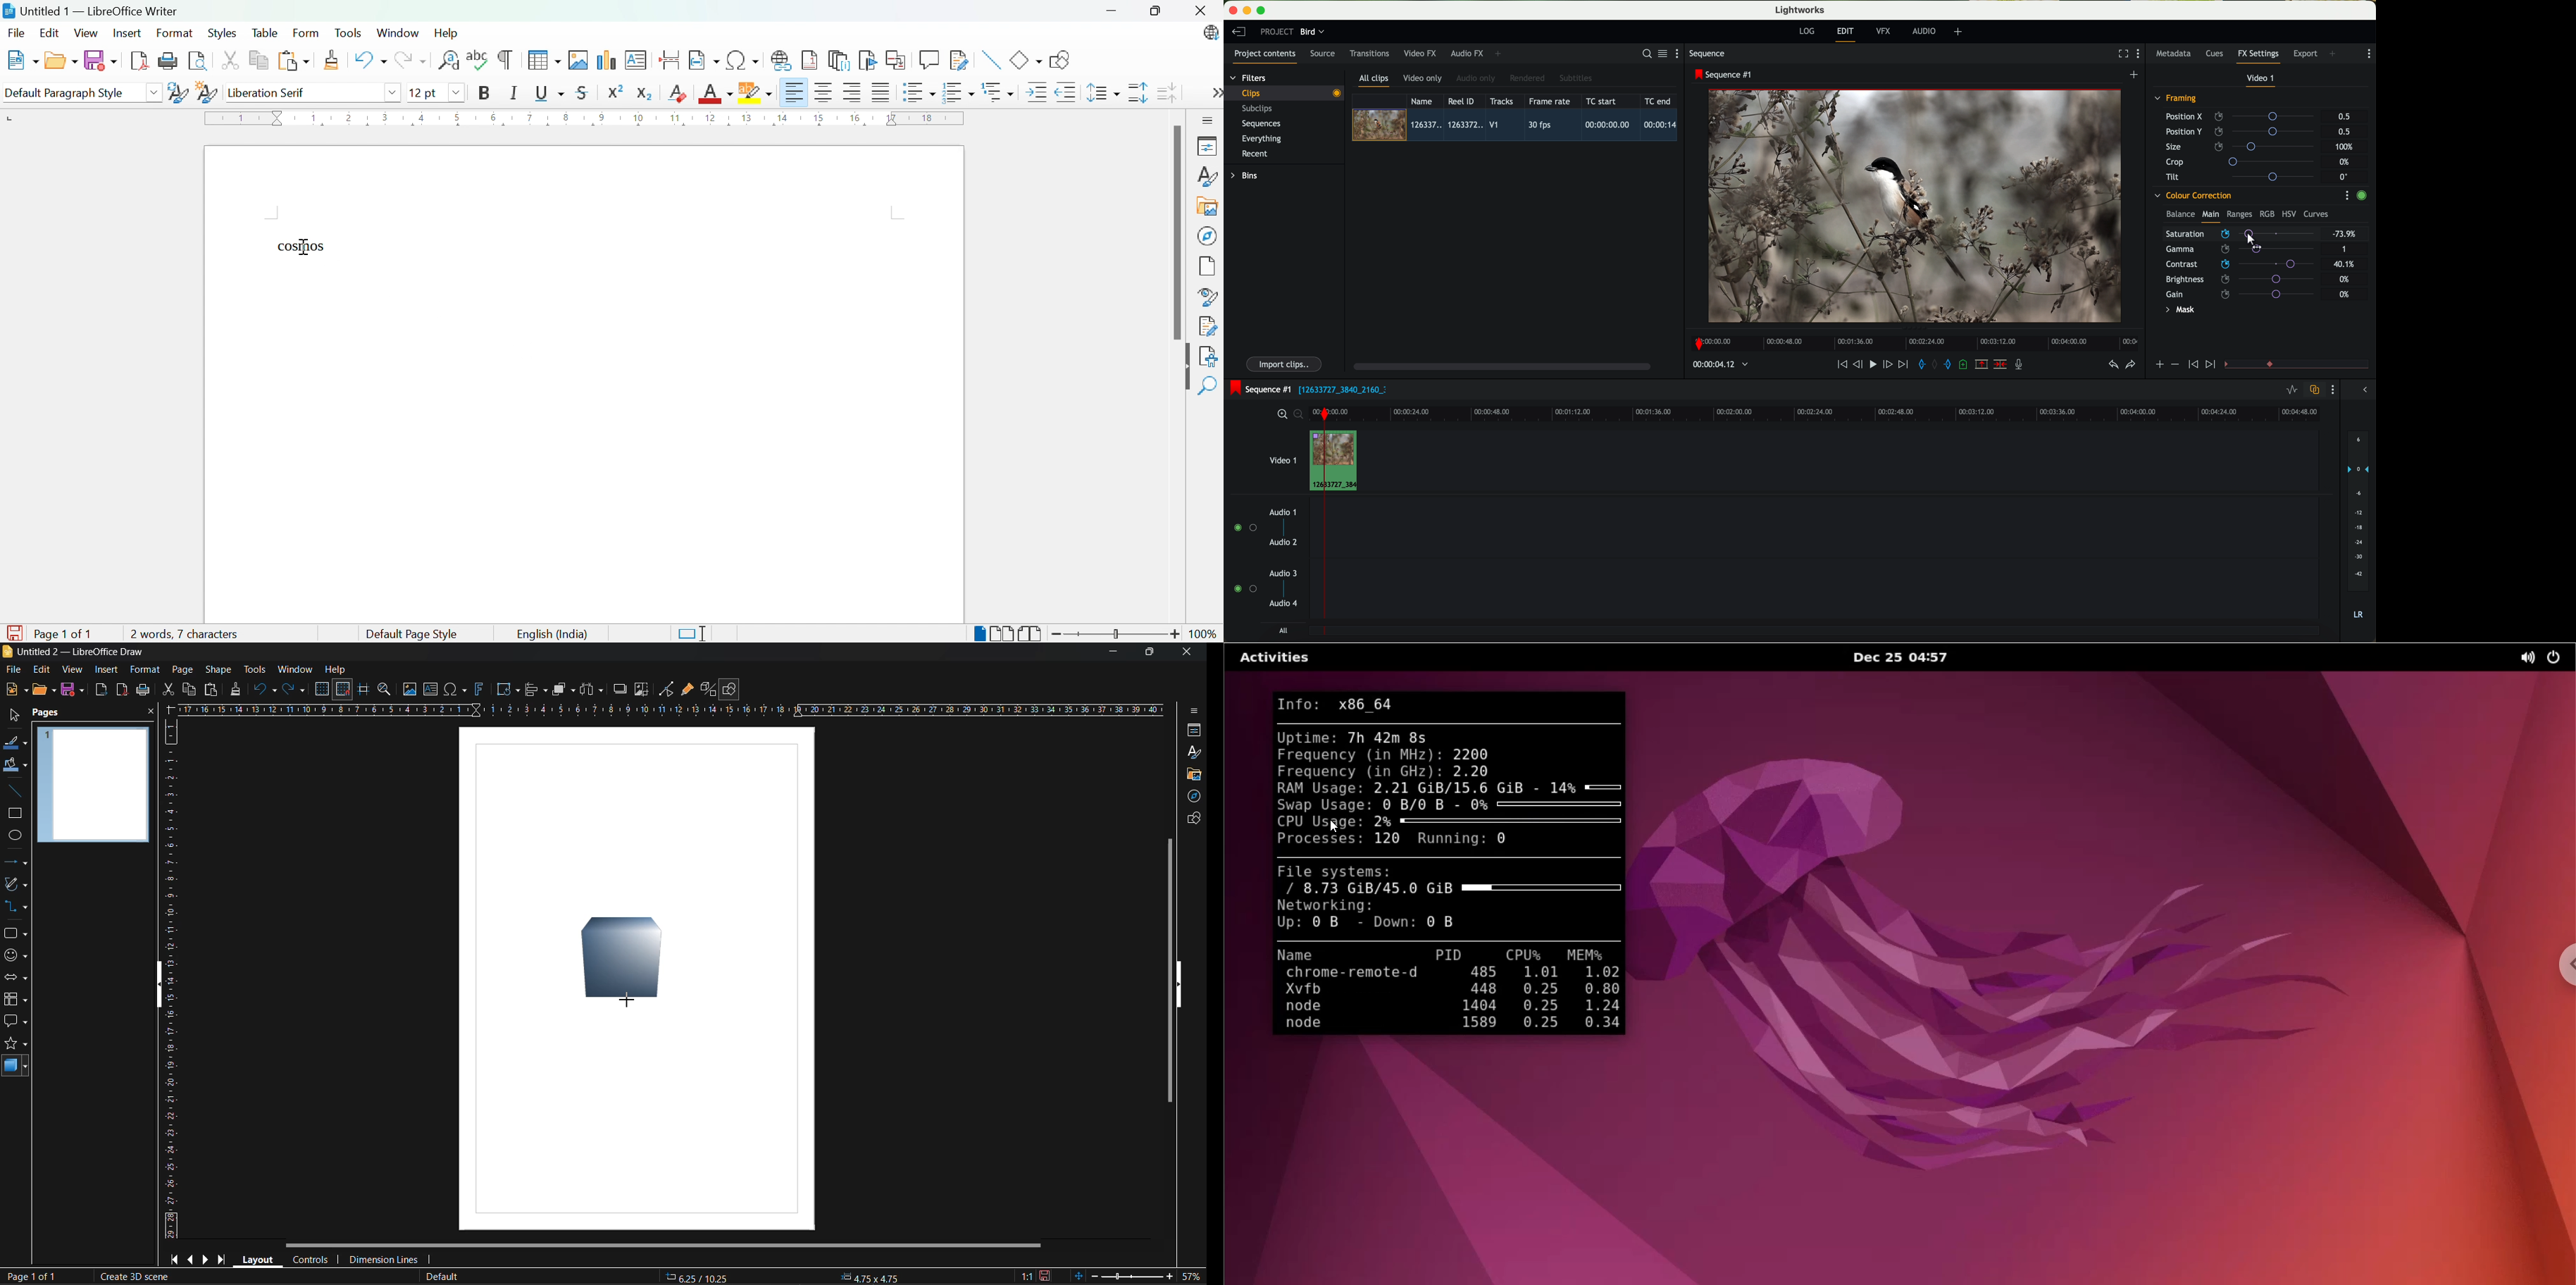 This screenshot has height=1288, width=2576. Describe the element at coordinates (48, 634) in the screenshot. I see `Page 1 of 1` at that location.